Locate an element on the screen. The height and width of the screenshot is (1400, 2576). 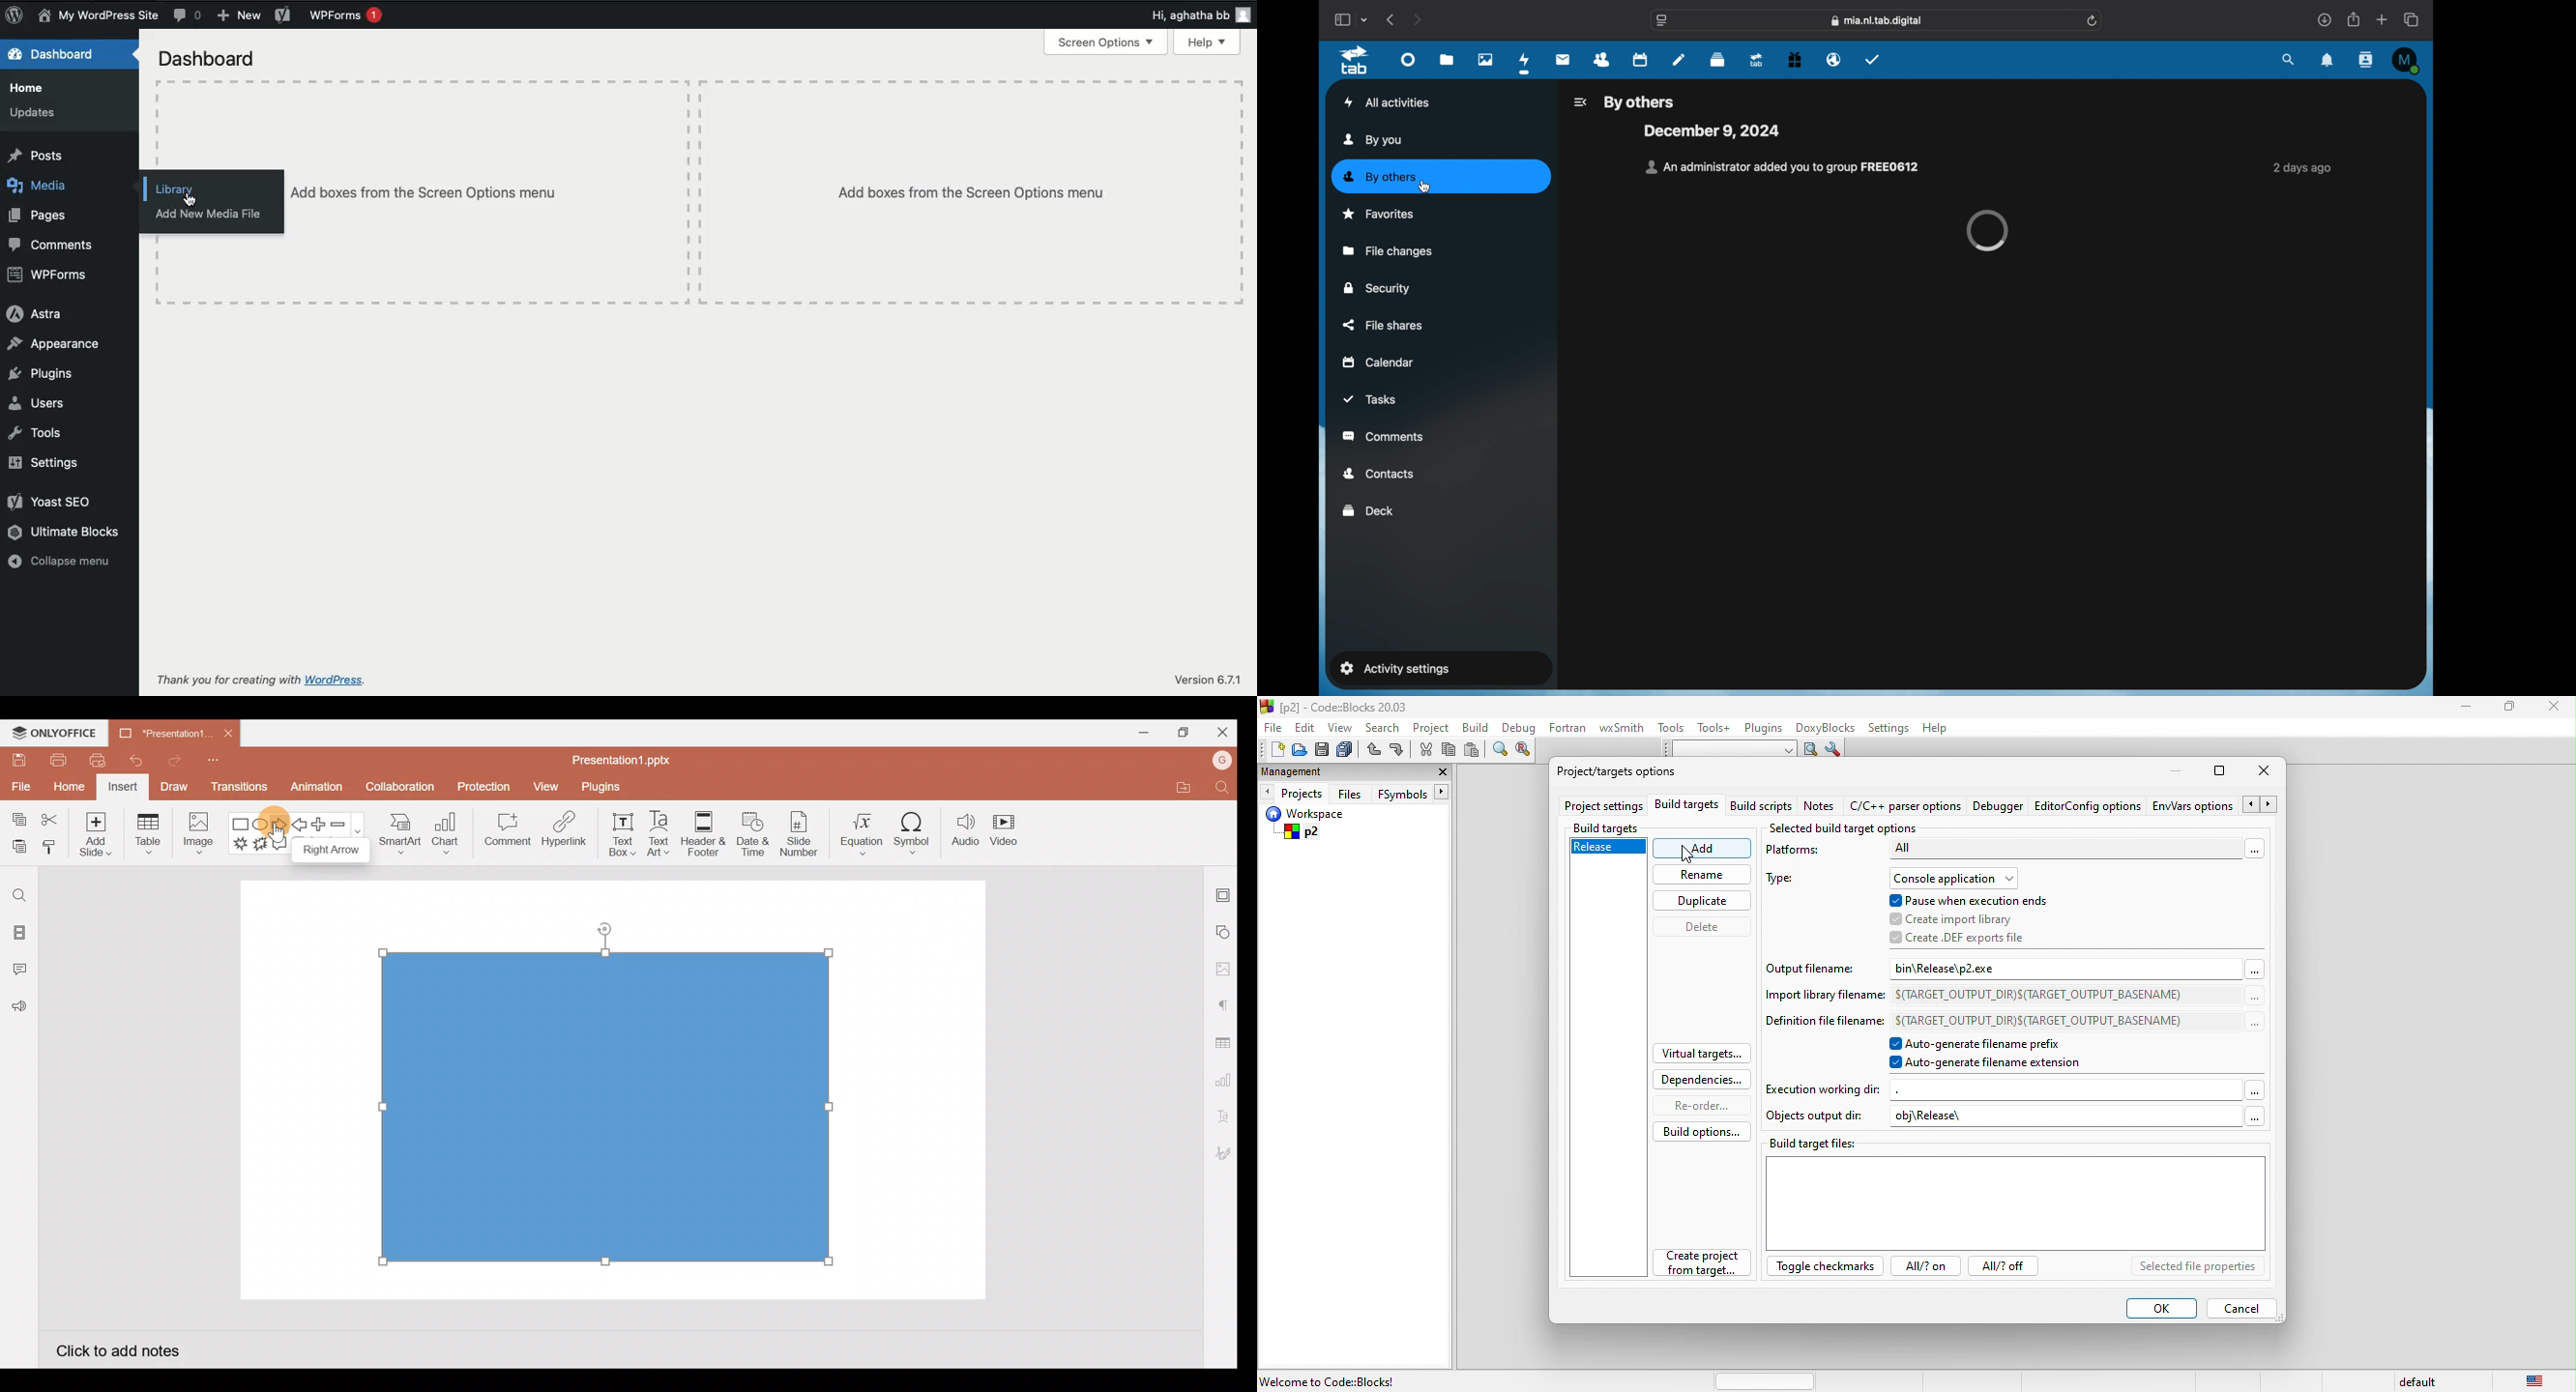
Find is located at coordinates (19, 895).